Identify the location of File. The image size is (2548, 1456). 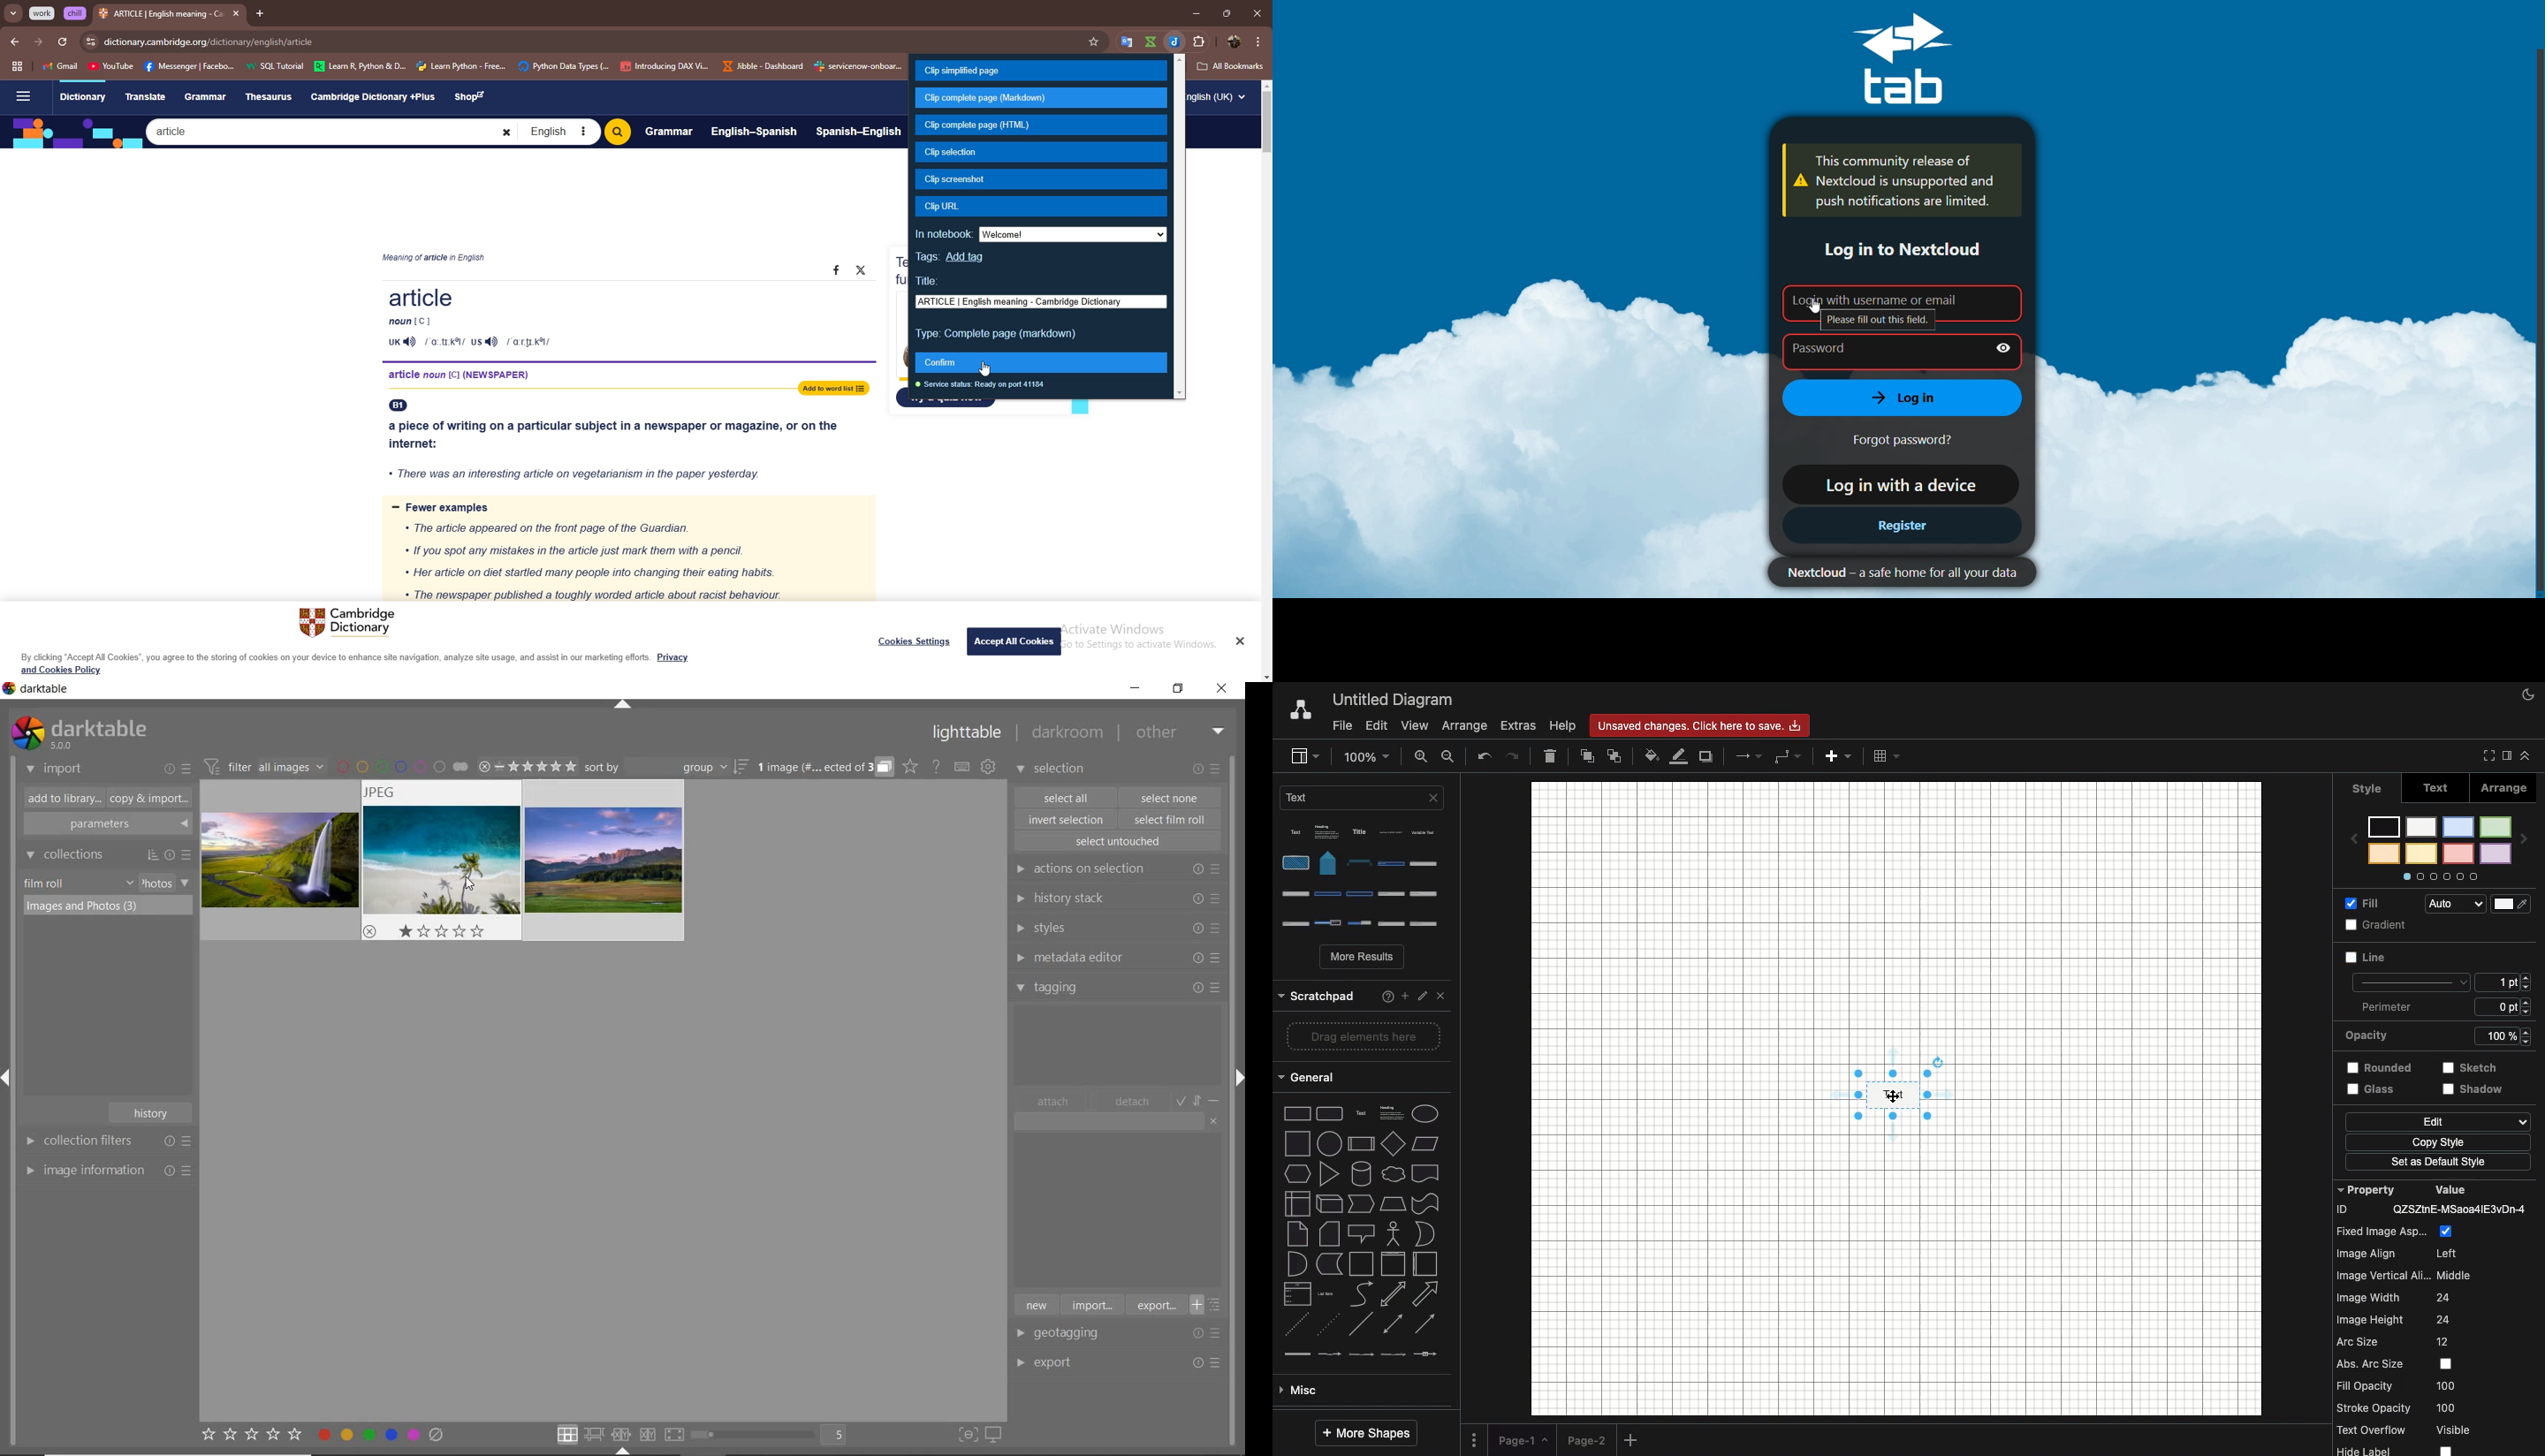
(1340, 726).